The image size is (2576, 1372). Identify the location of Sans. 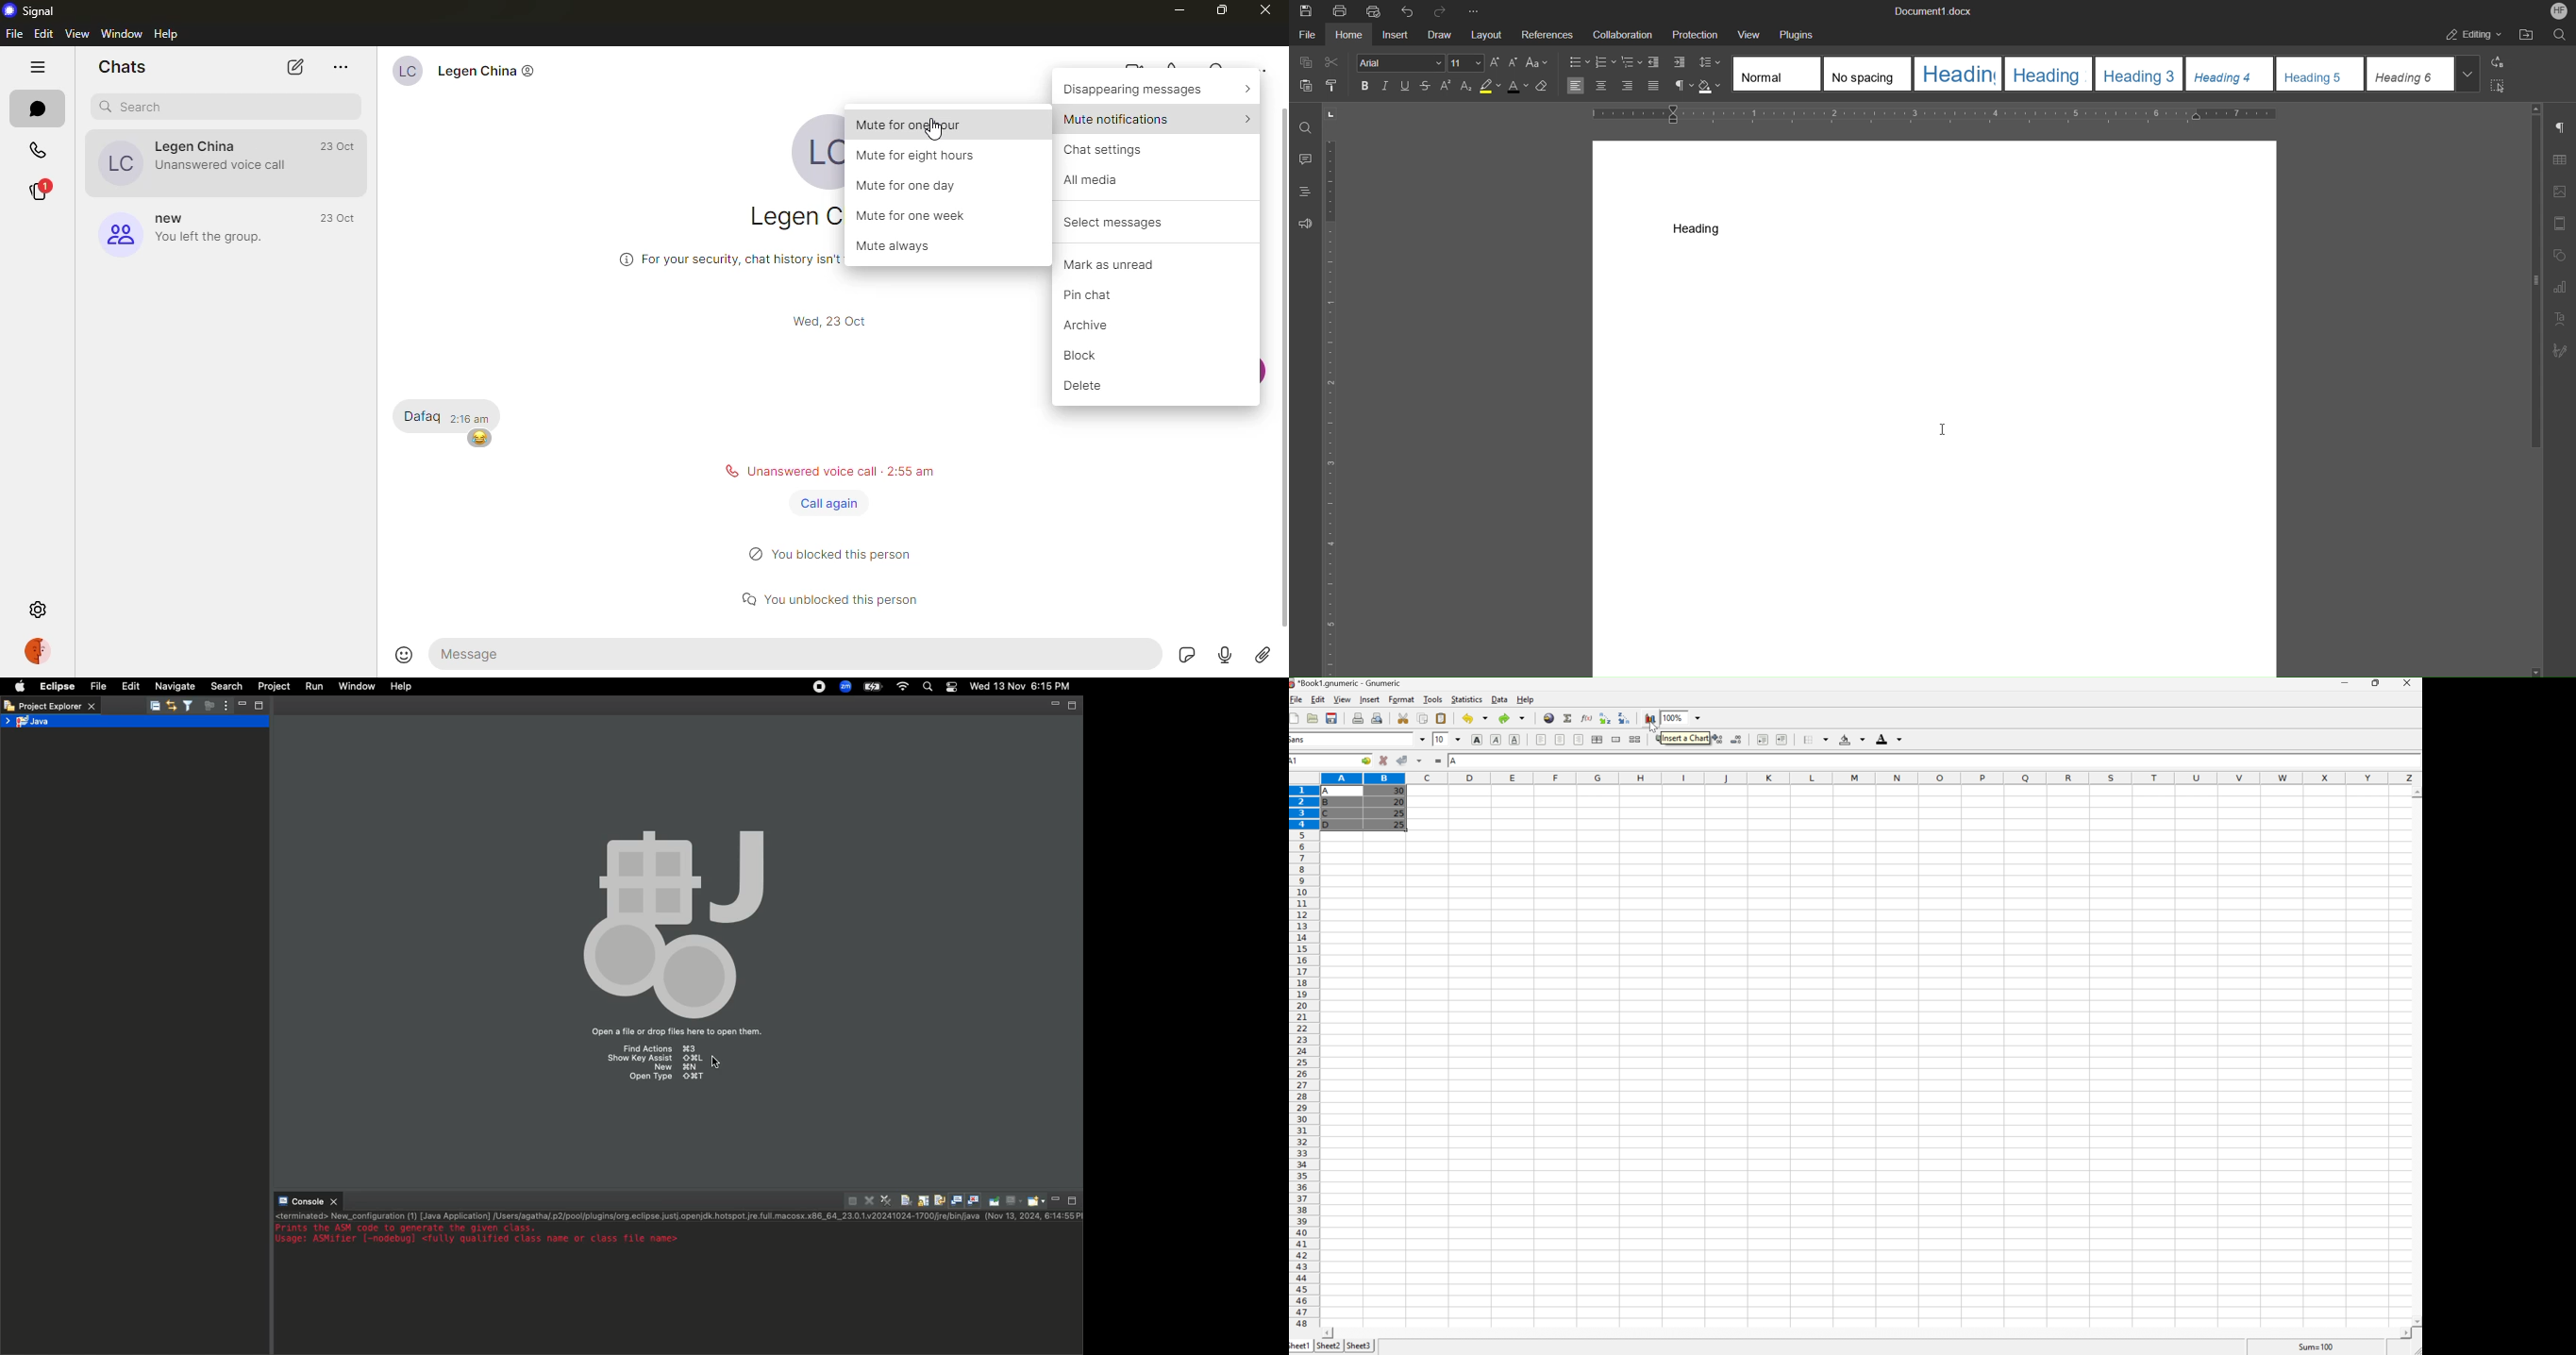
(1299, 739).